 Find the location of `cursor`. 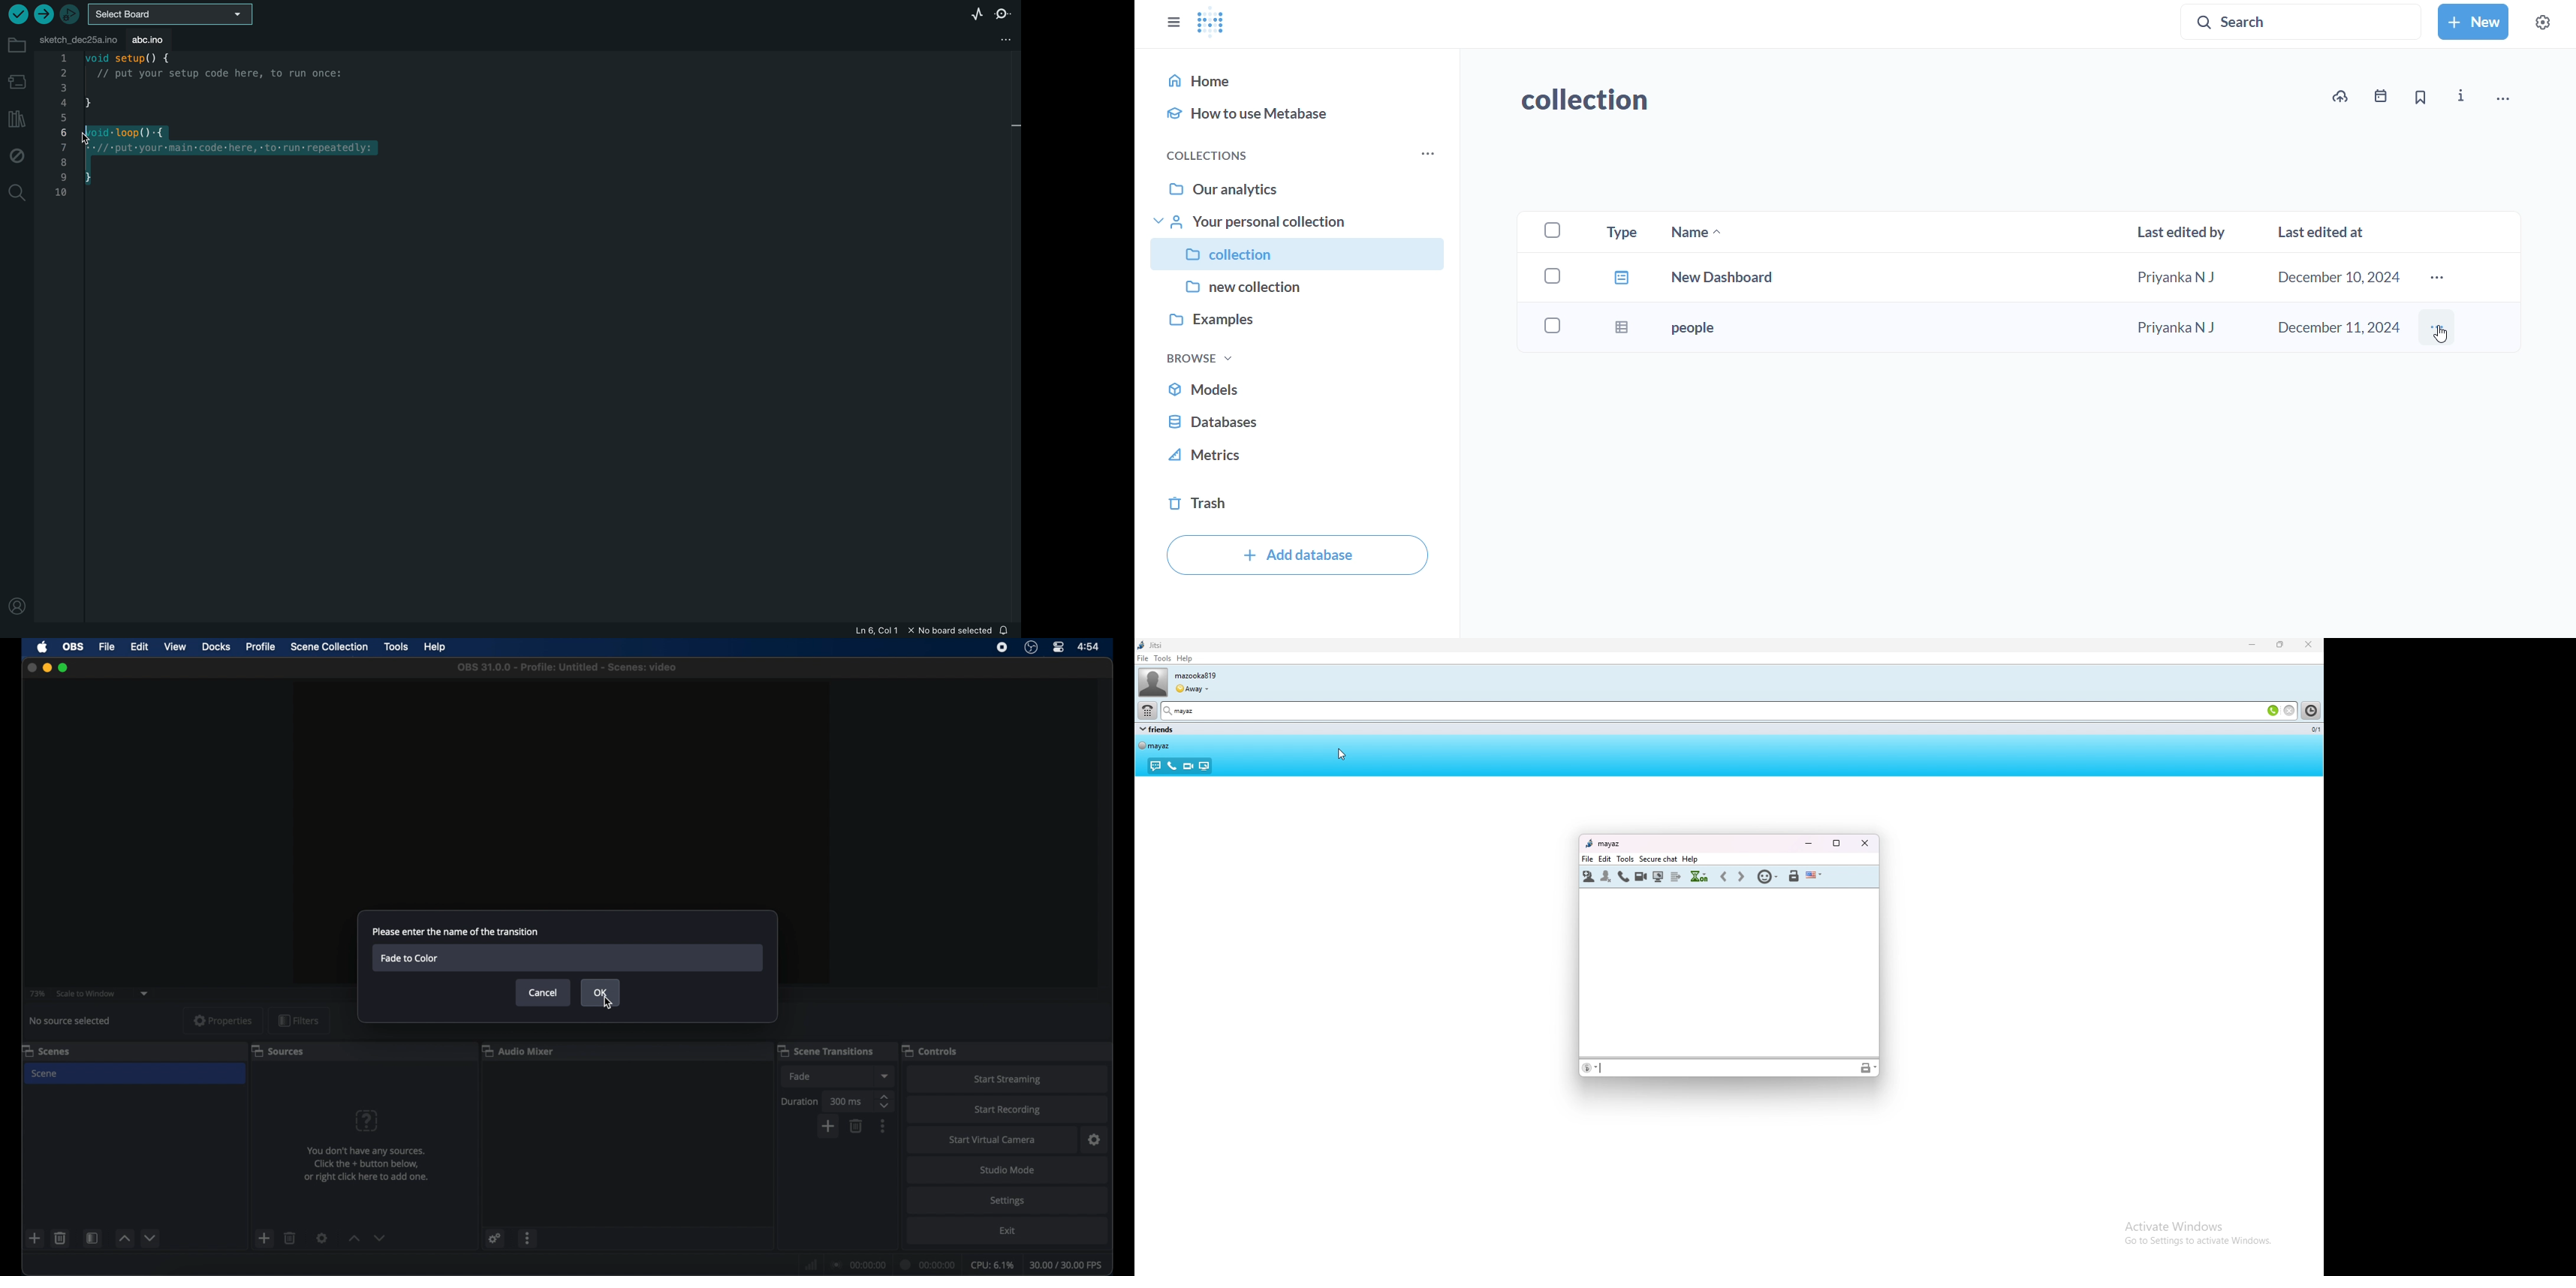

cursor is located at coordinates (607, 1004).